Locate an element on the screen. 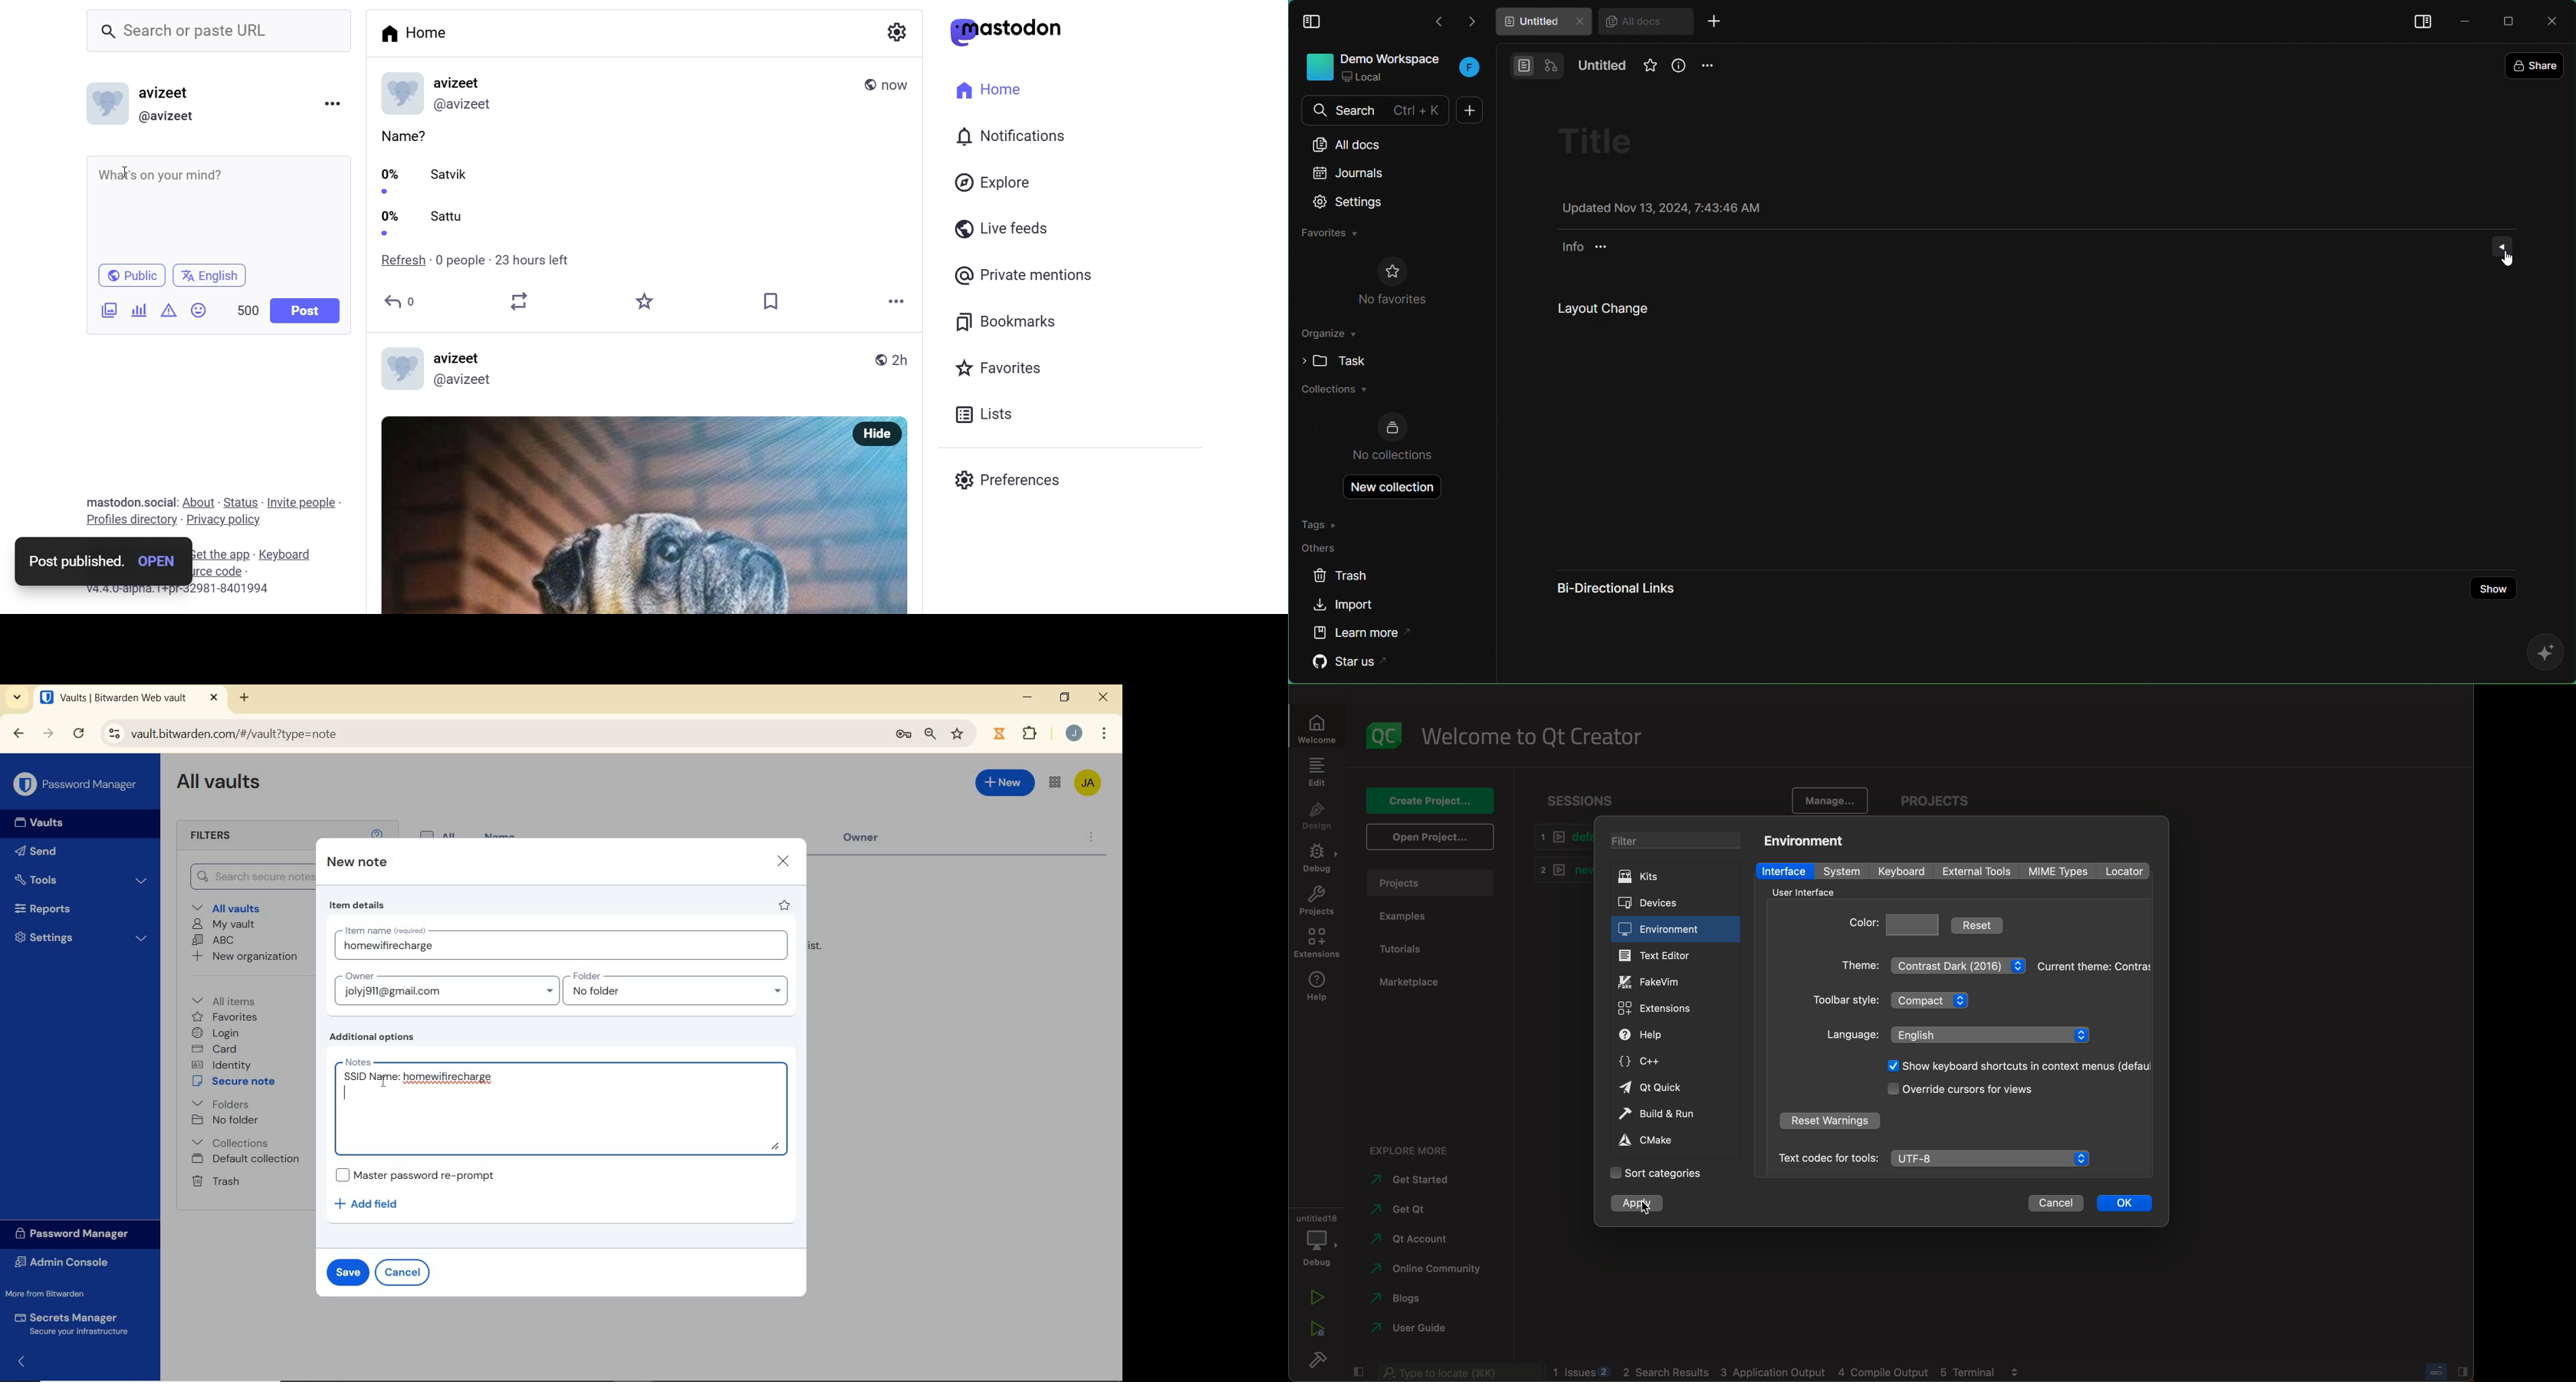  question is located at coordinates (402, 136).